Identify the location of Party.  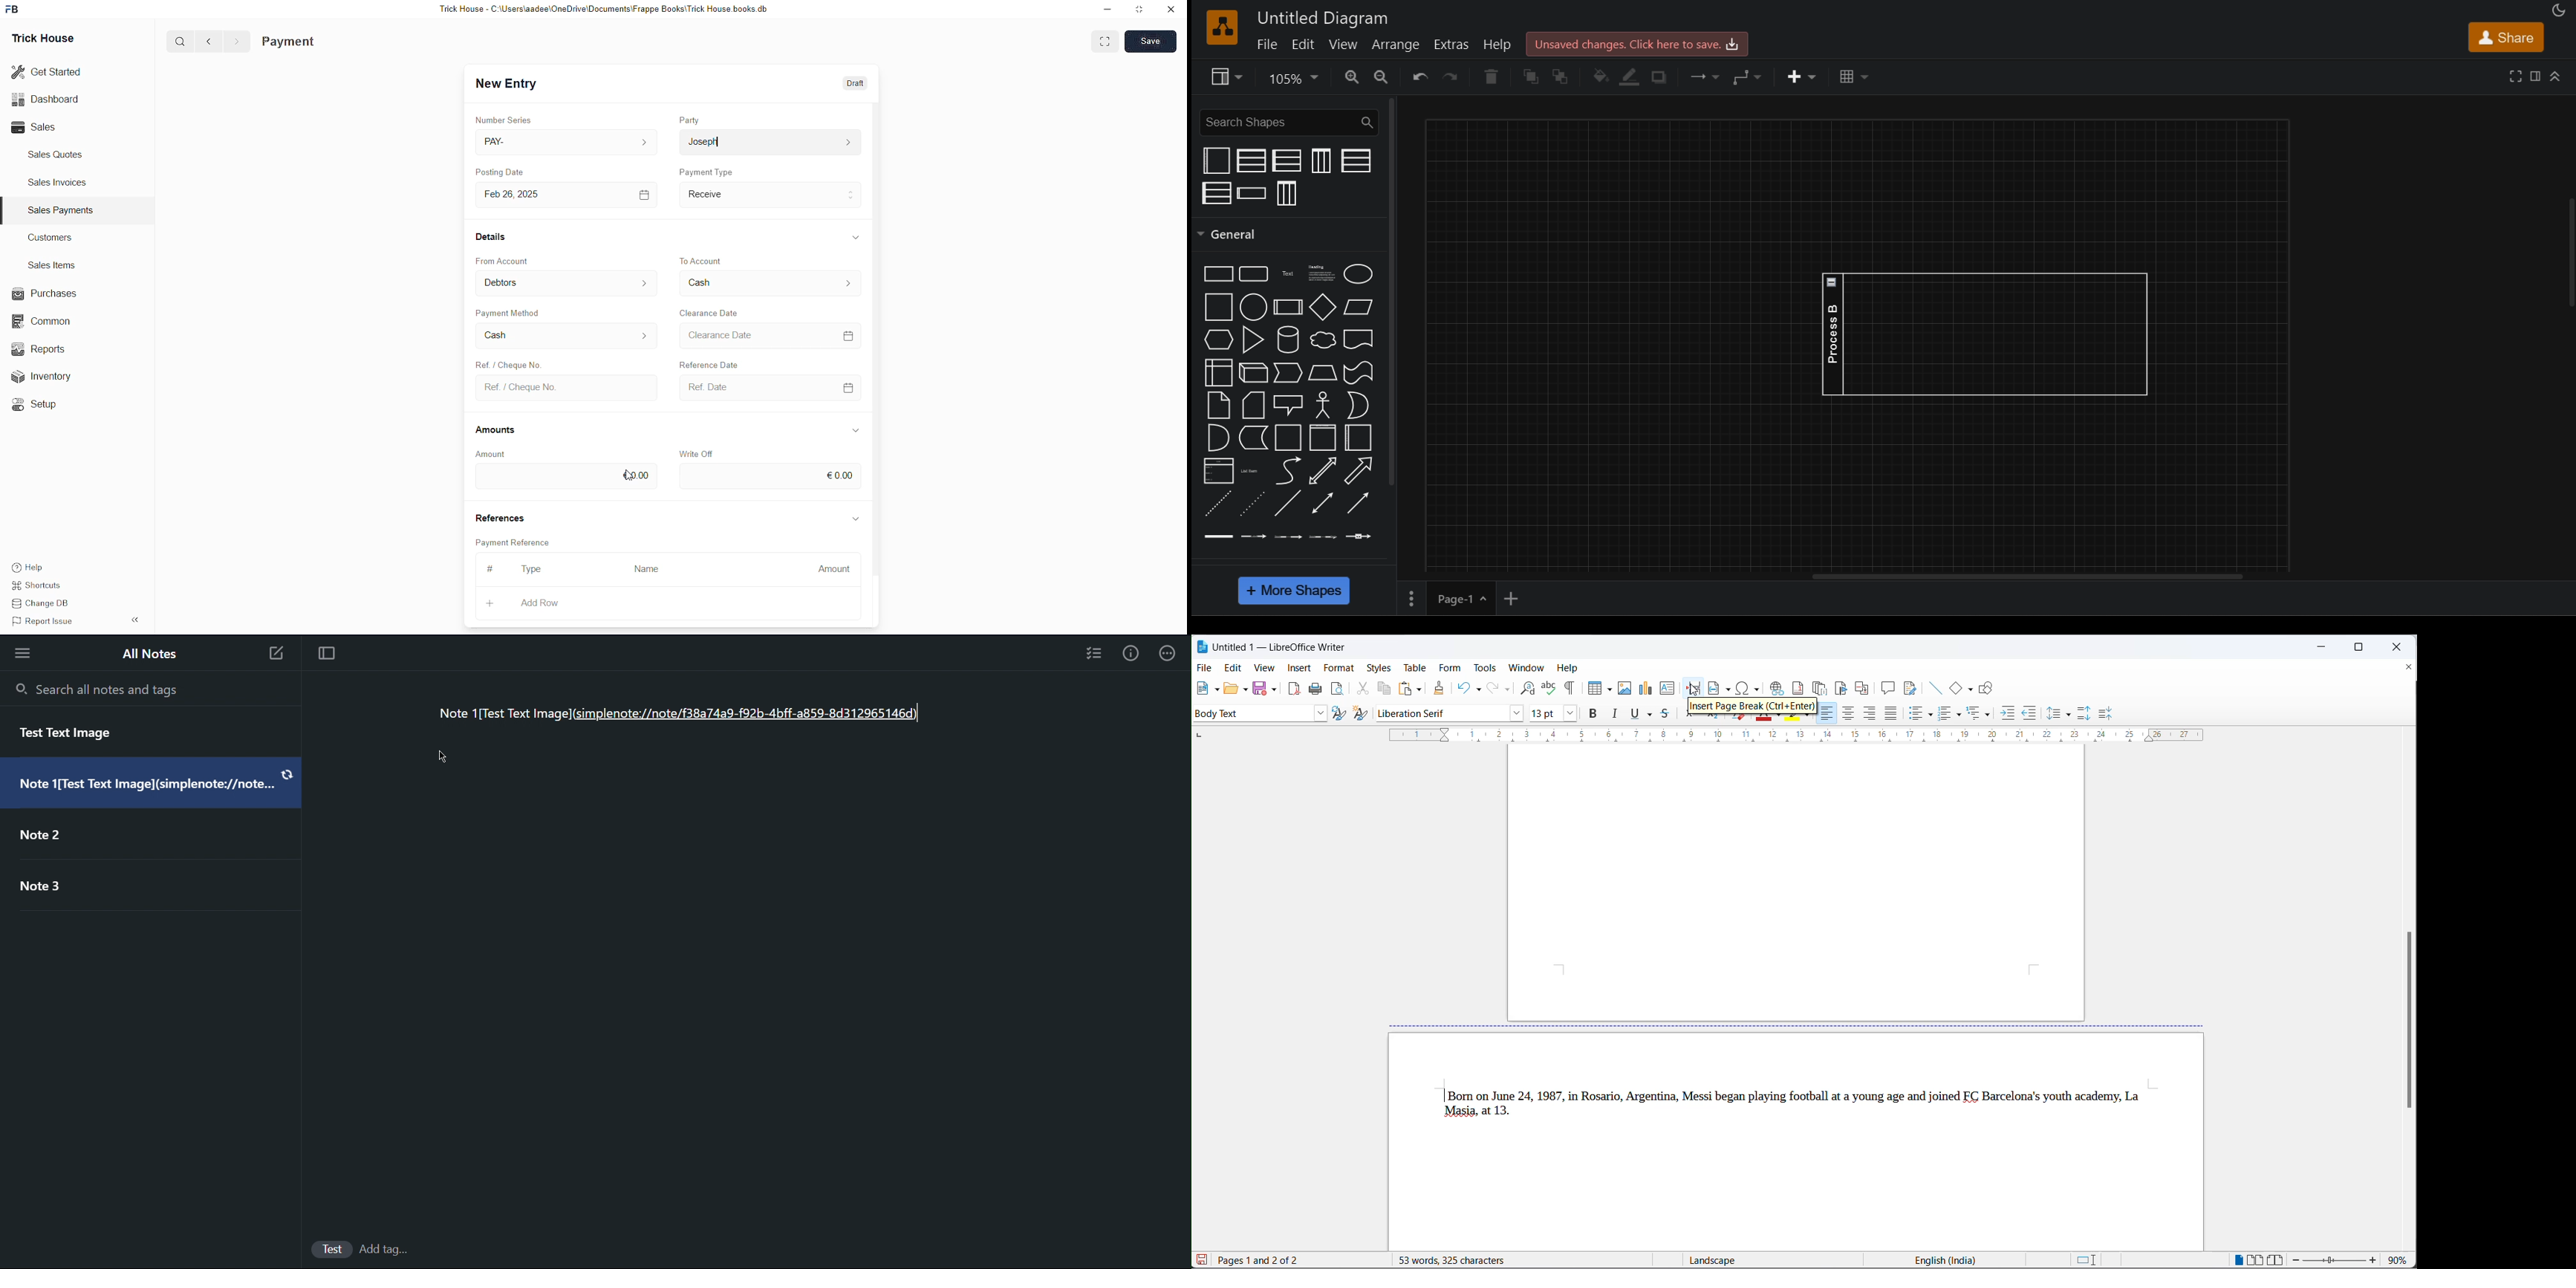
(689, 119).